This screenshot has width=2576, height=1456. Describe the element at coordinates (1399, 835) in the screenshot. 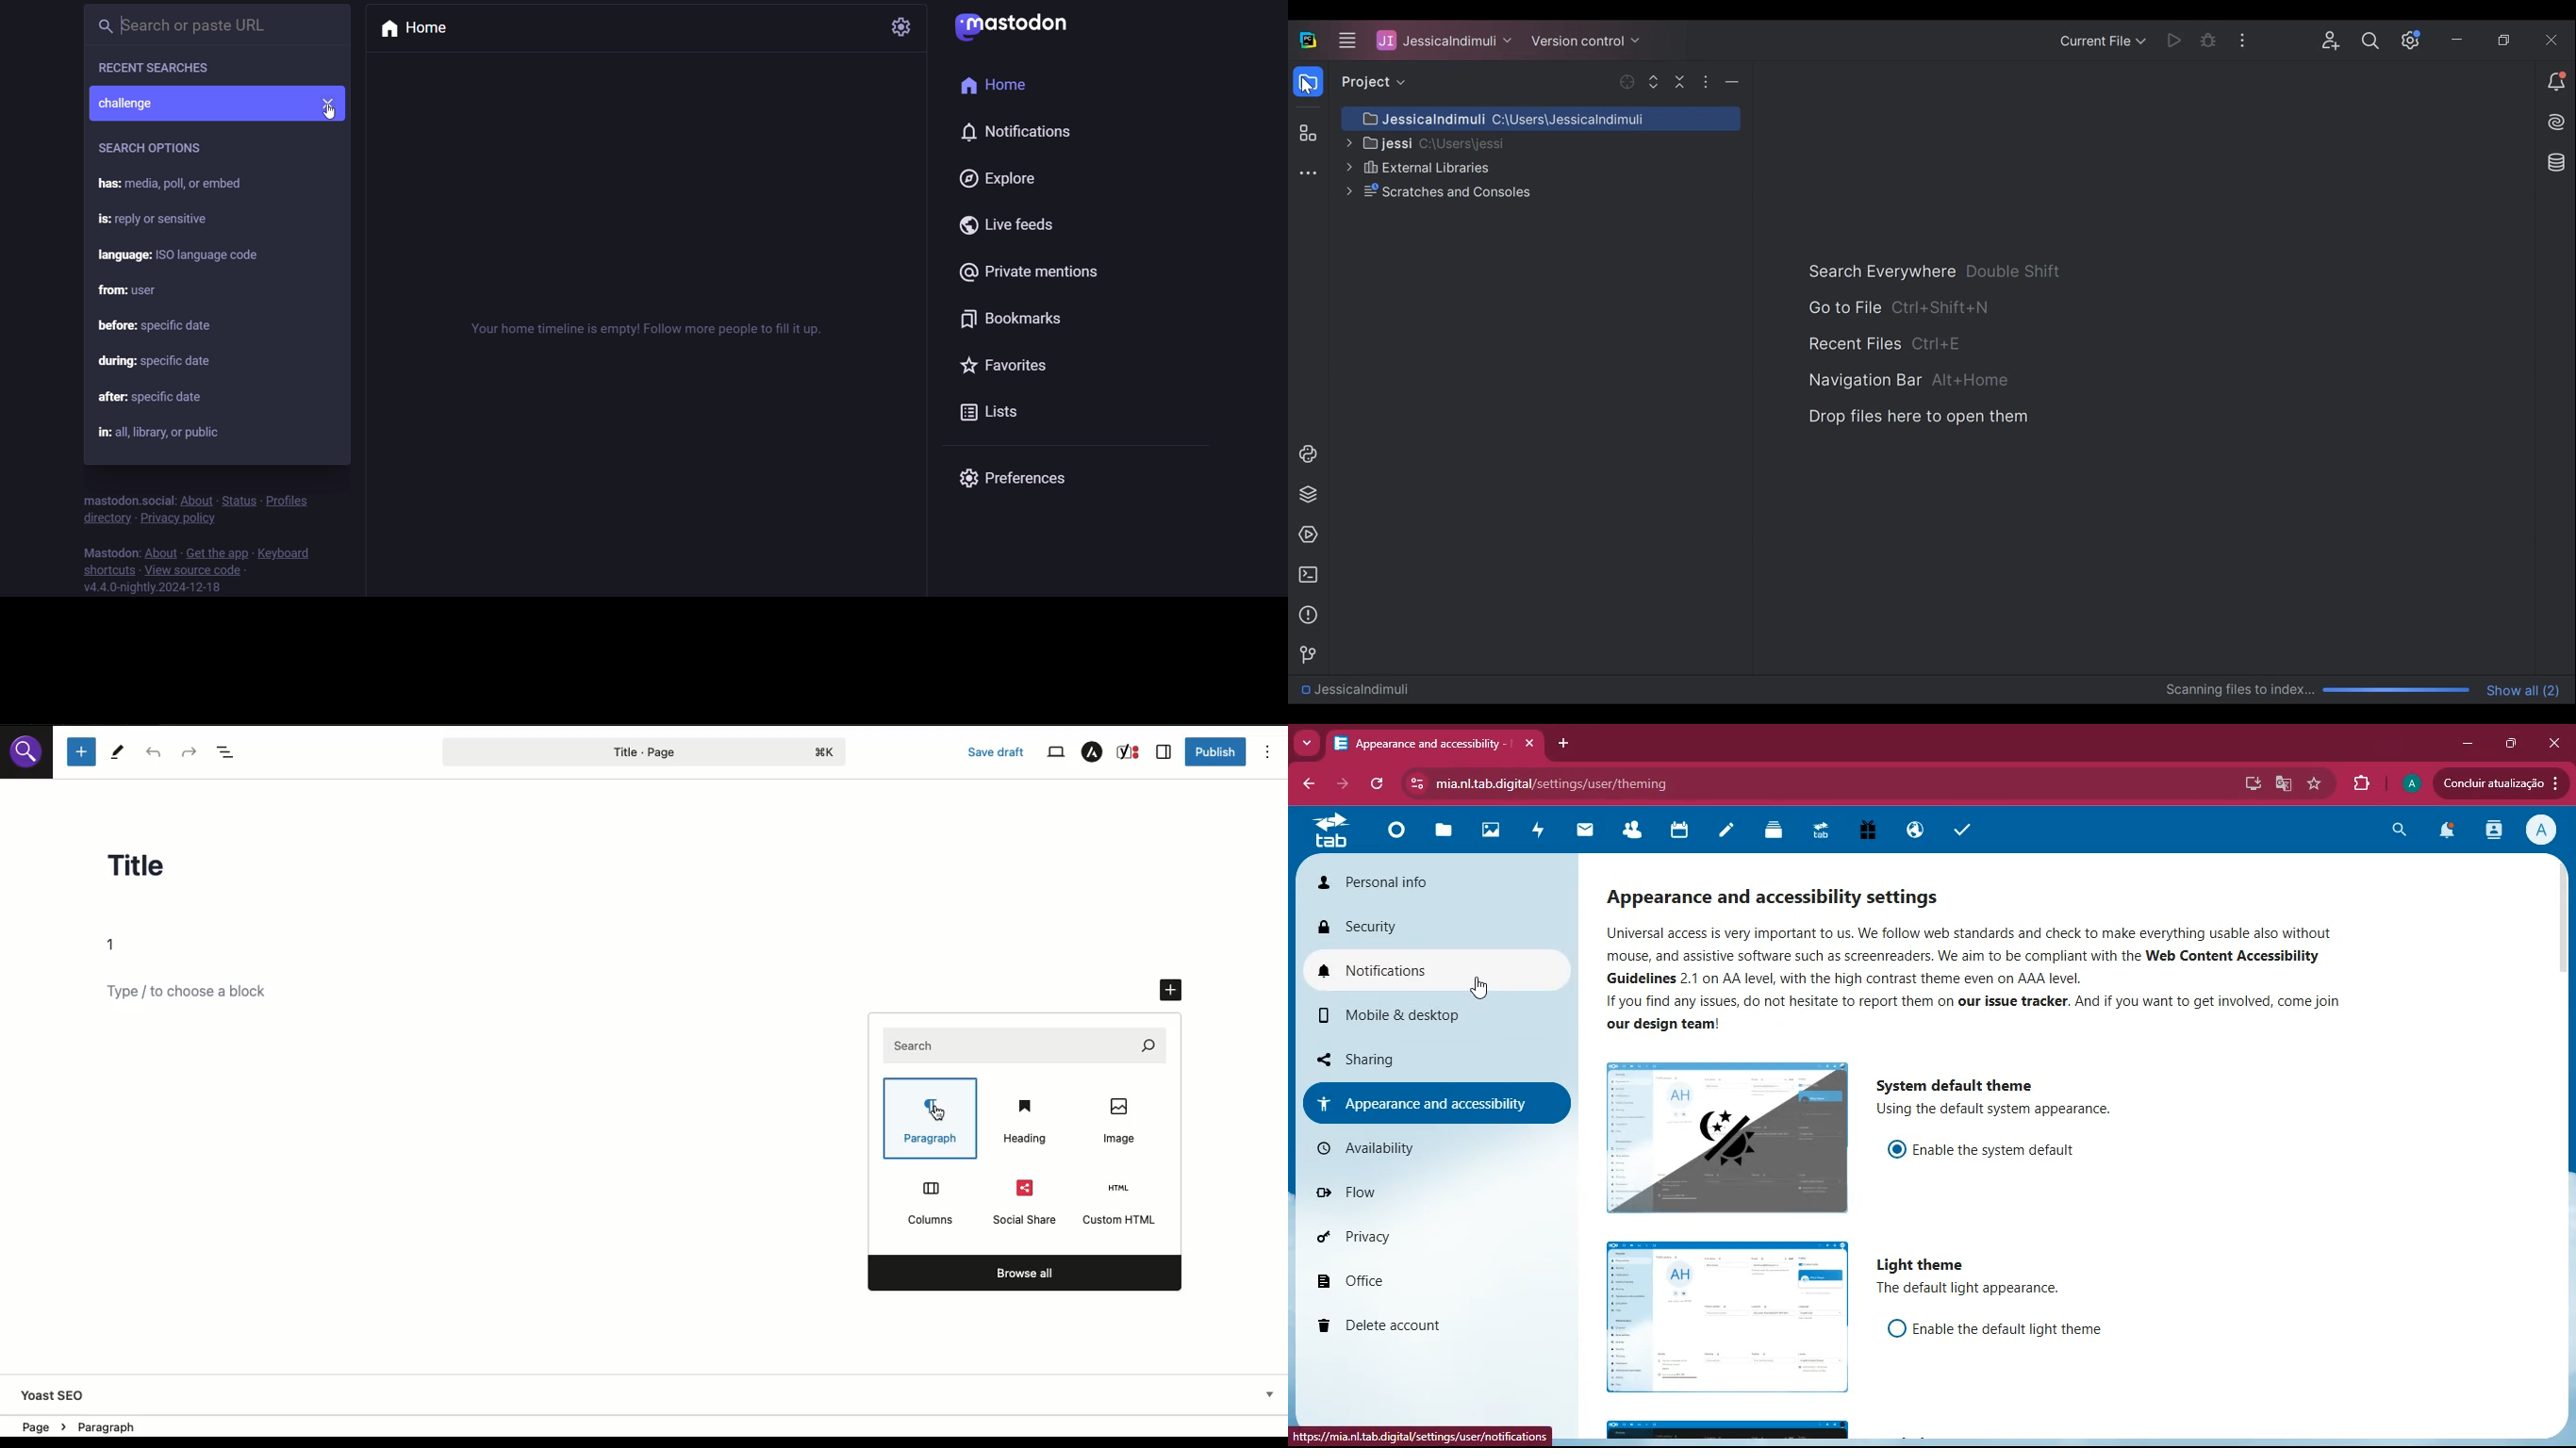

I see `home` at that location.